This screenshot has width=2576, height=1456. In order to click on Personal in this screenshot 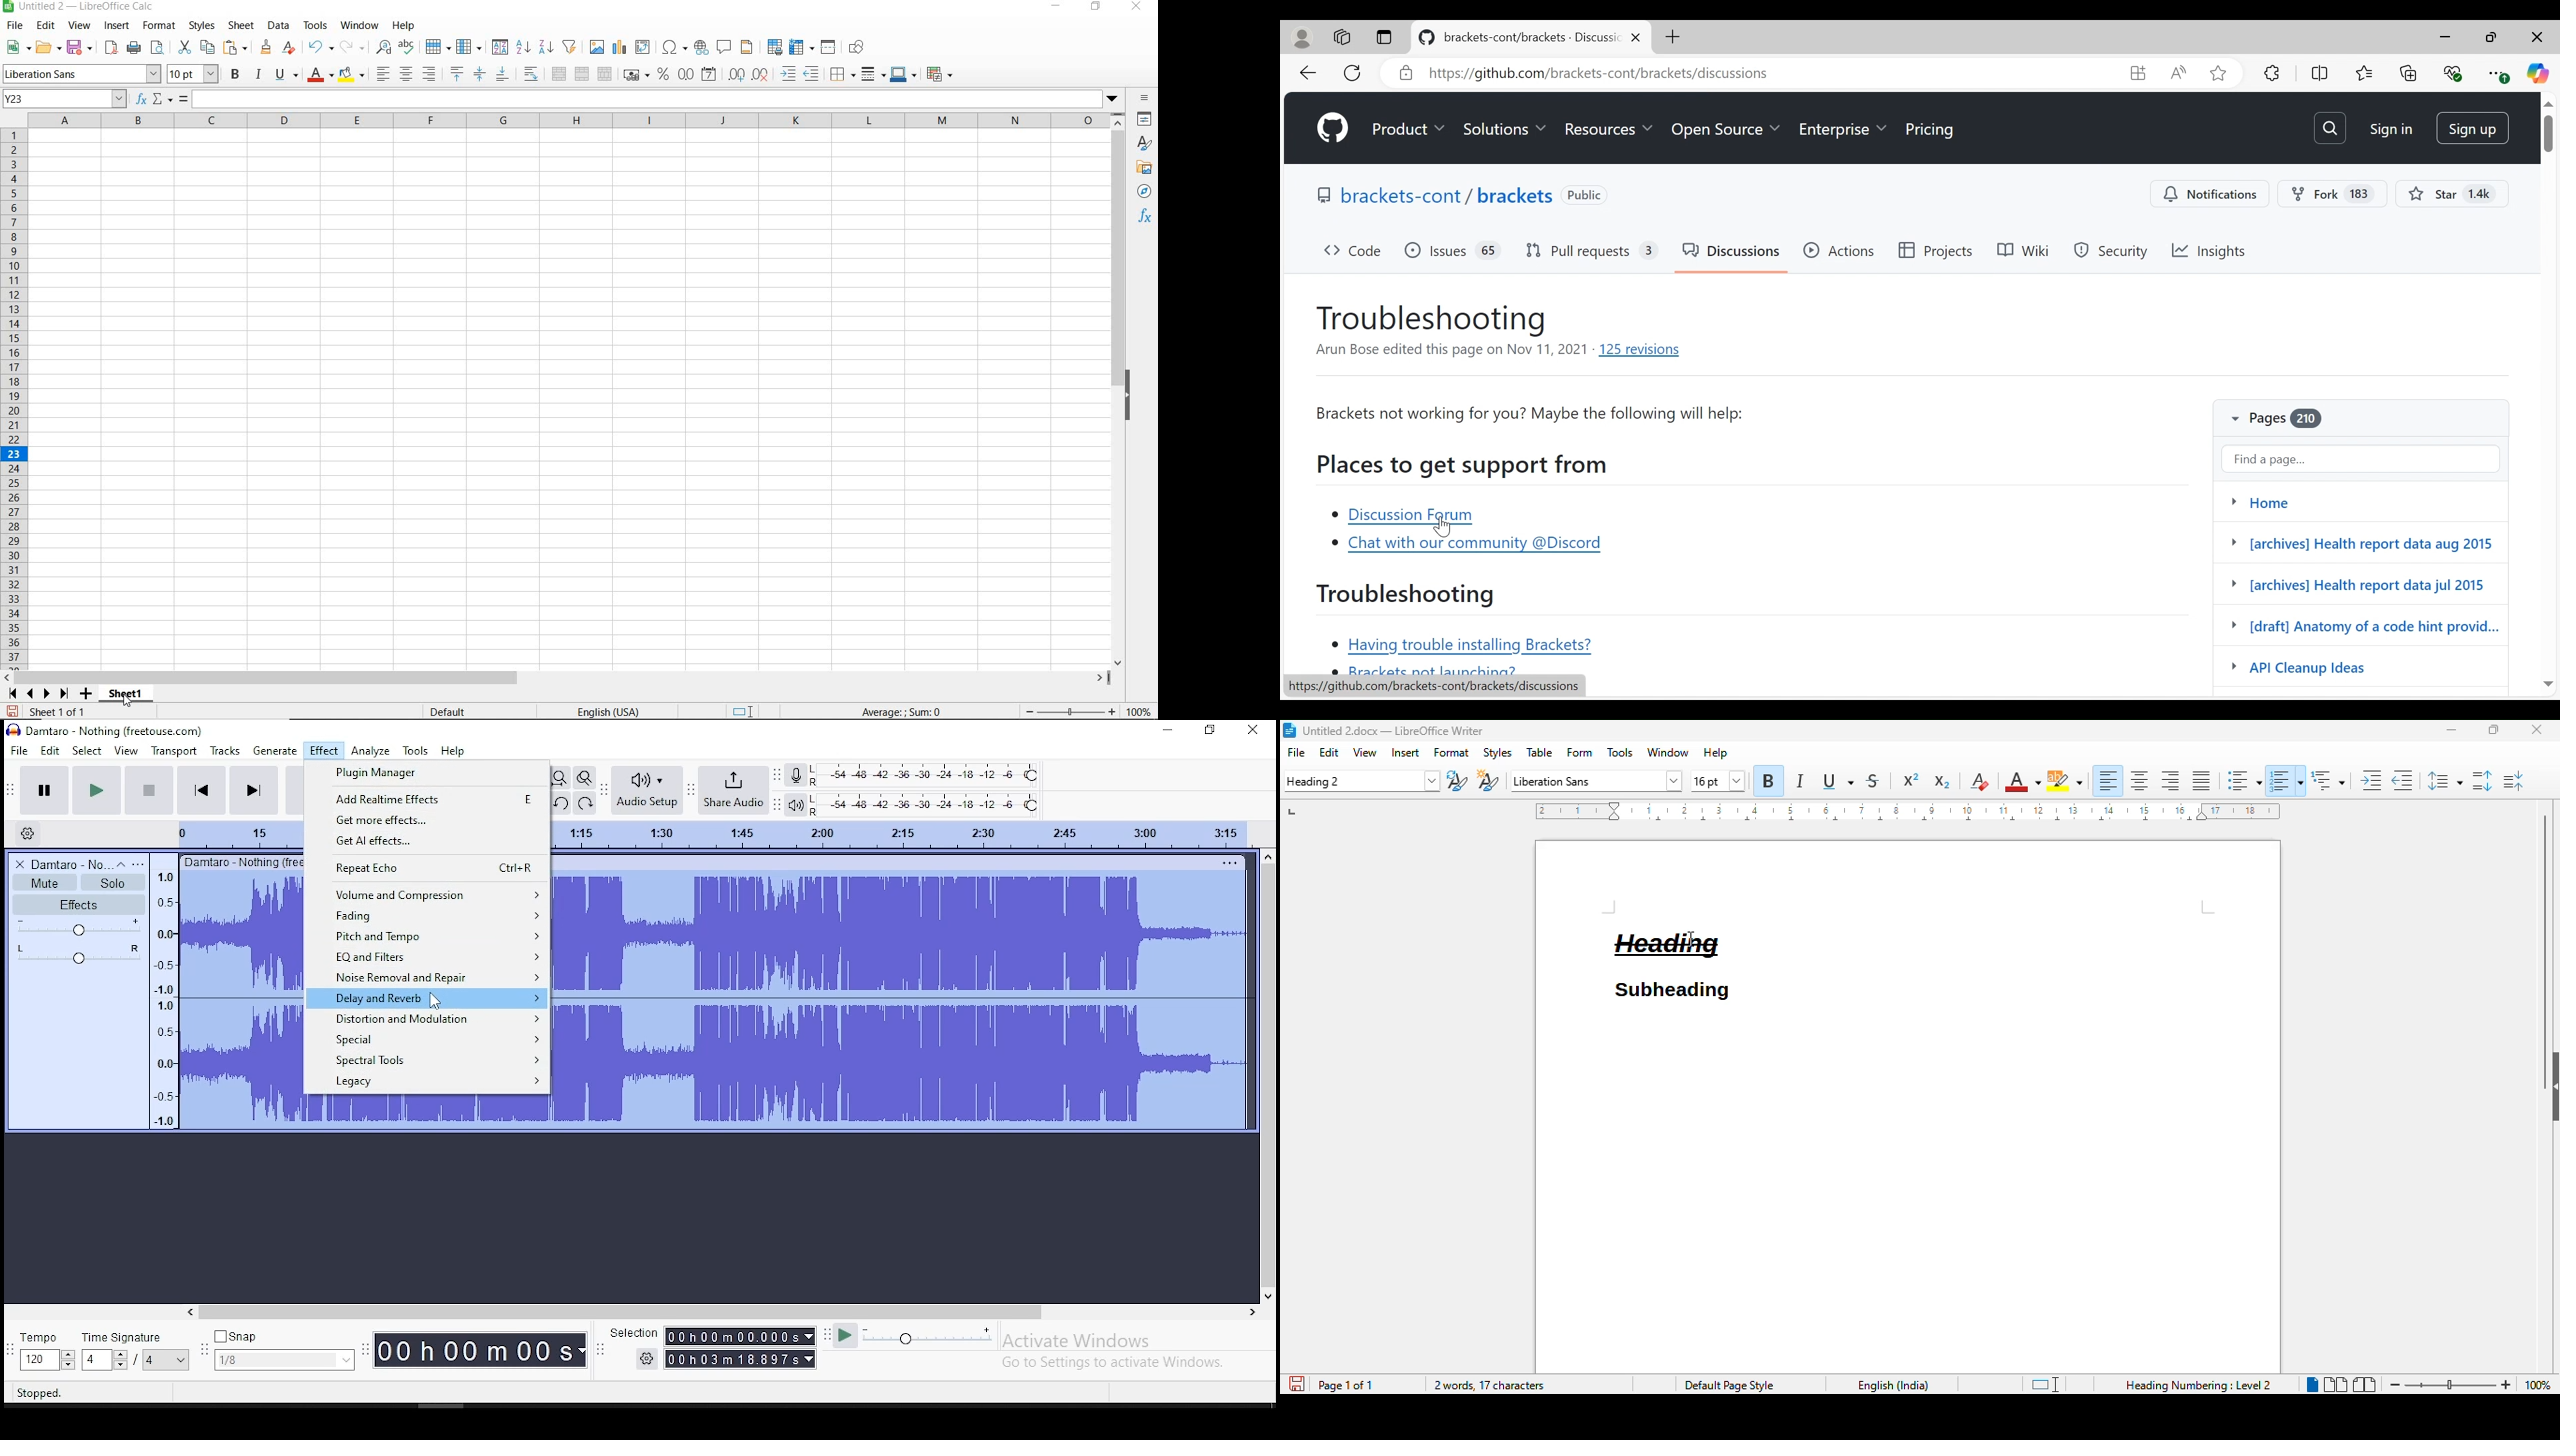, I will do `click(1303, 38)`.